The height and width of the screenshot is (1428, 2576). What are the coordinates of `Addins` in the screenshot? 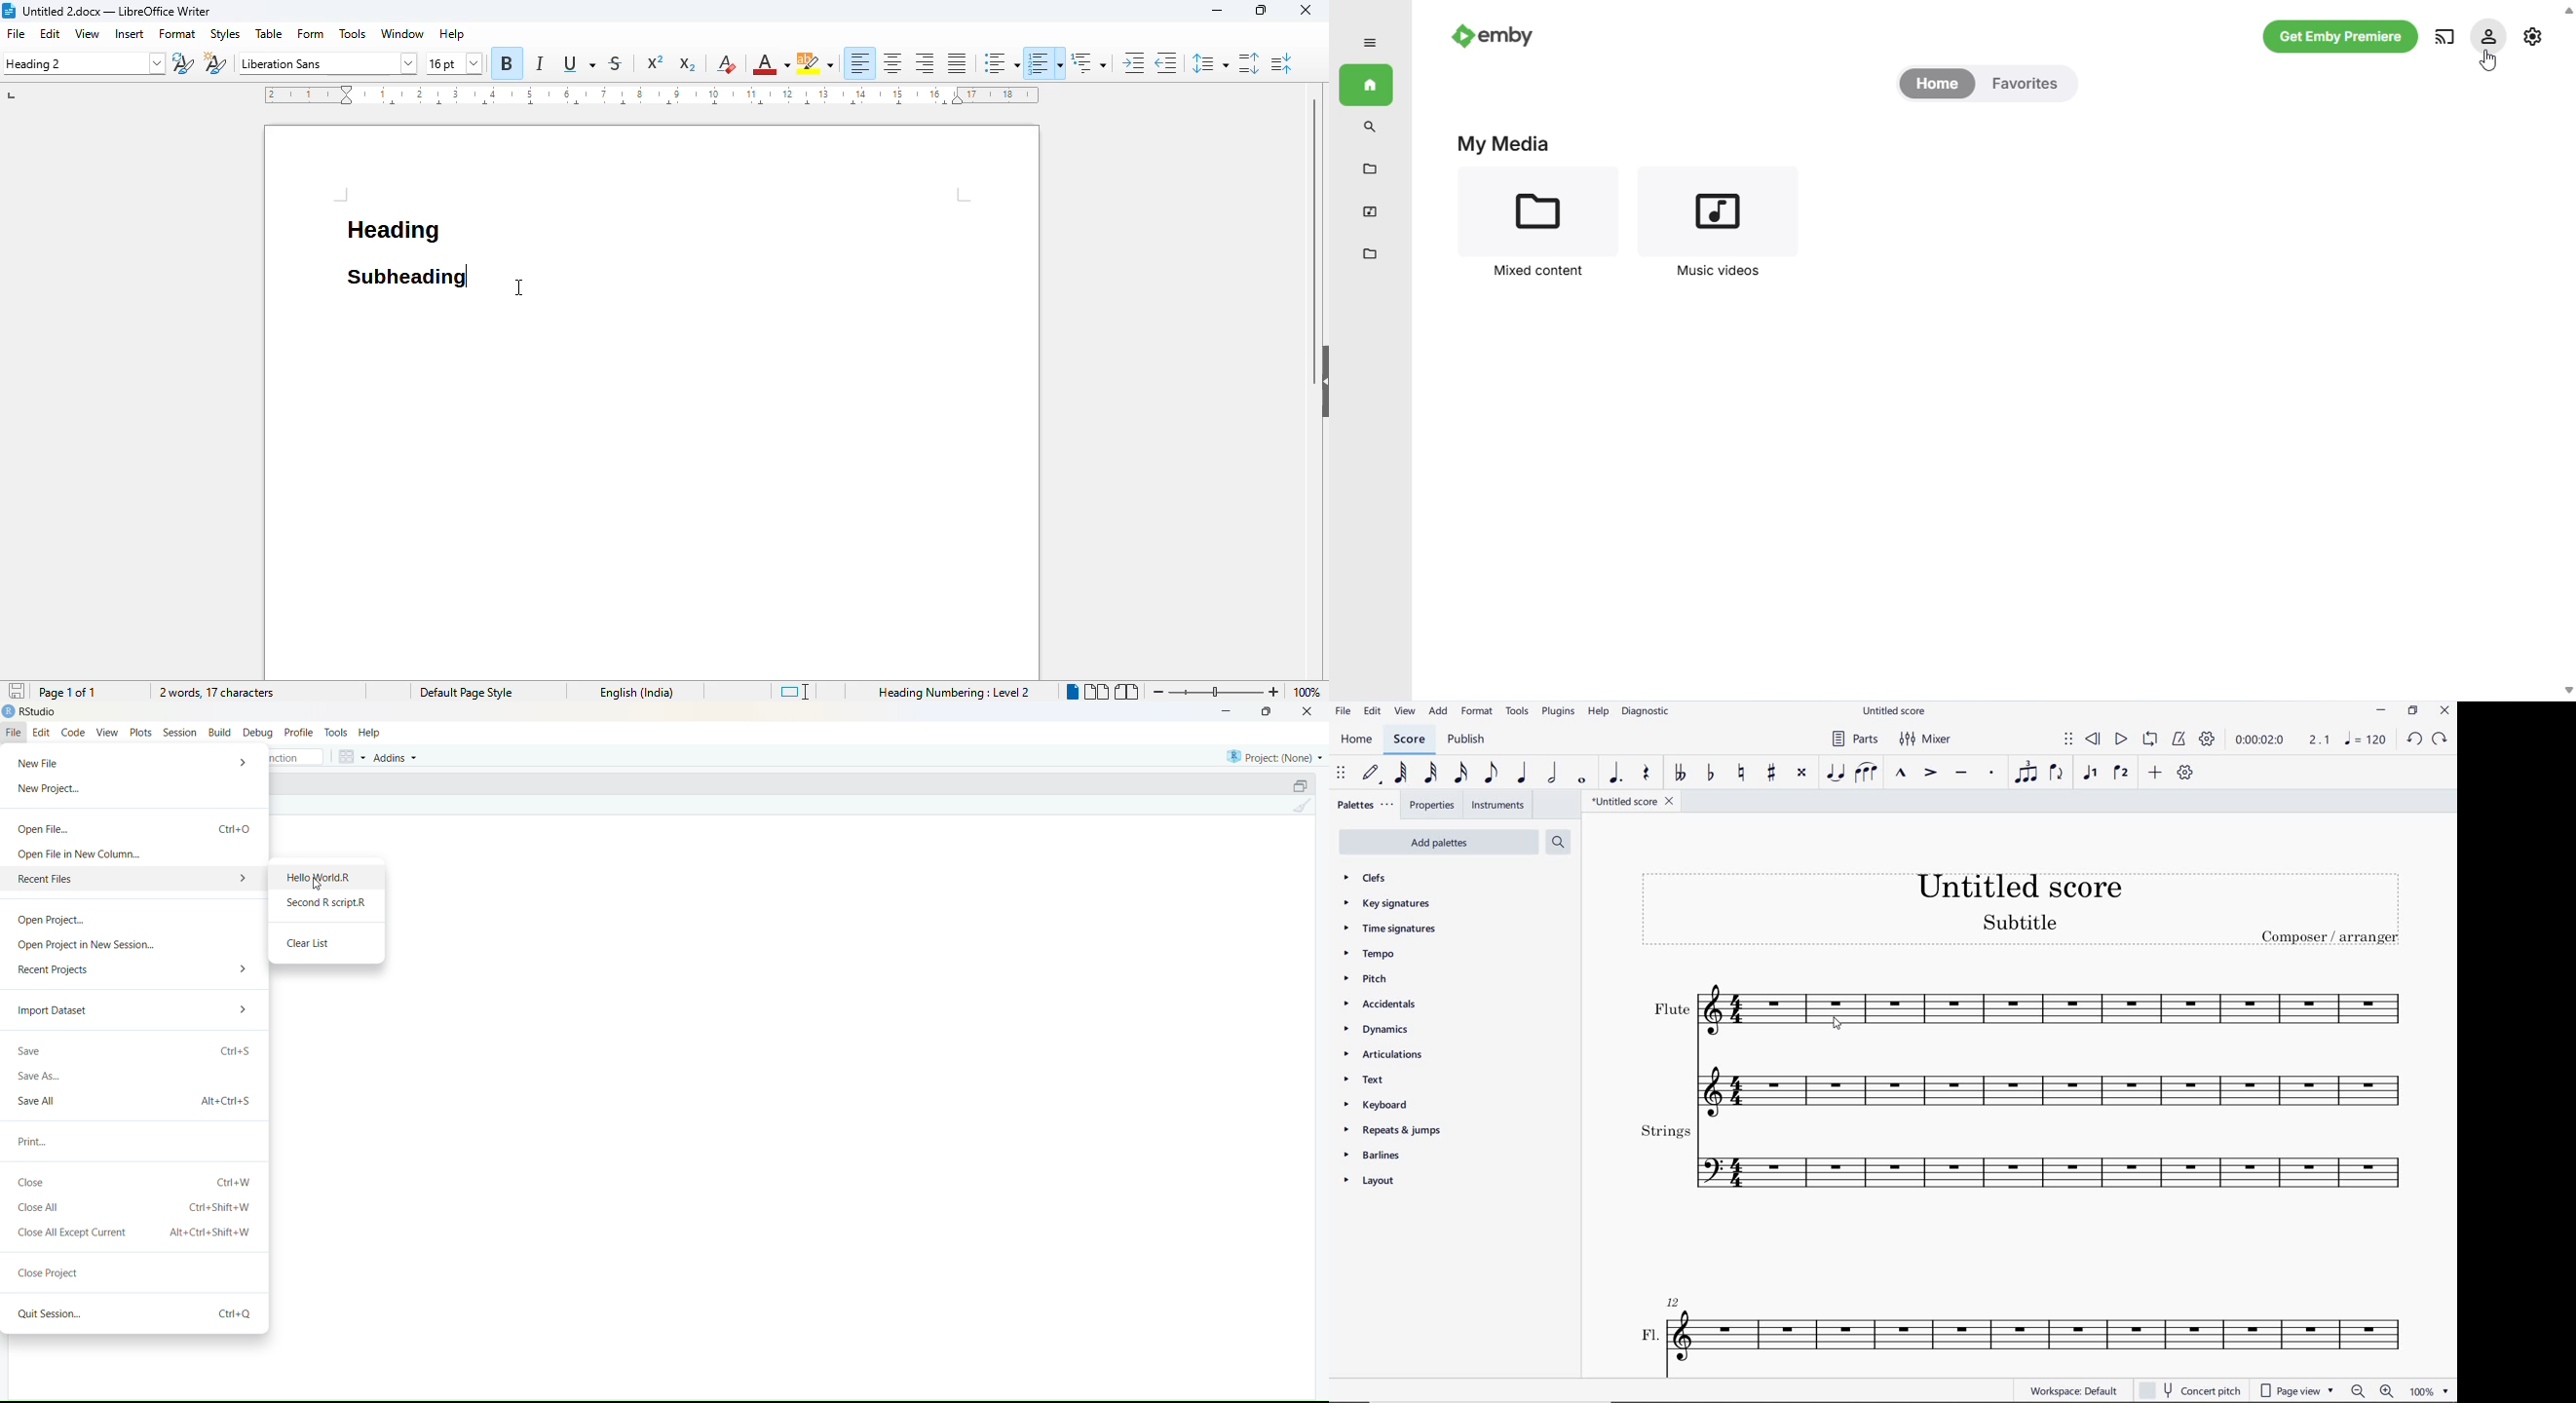 It's located at (397, 758).